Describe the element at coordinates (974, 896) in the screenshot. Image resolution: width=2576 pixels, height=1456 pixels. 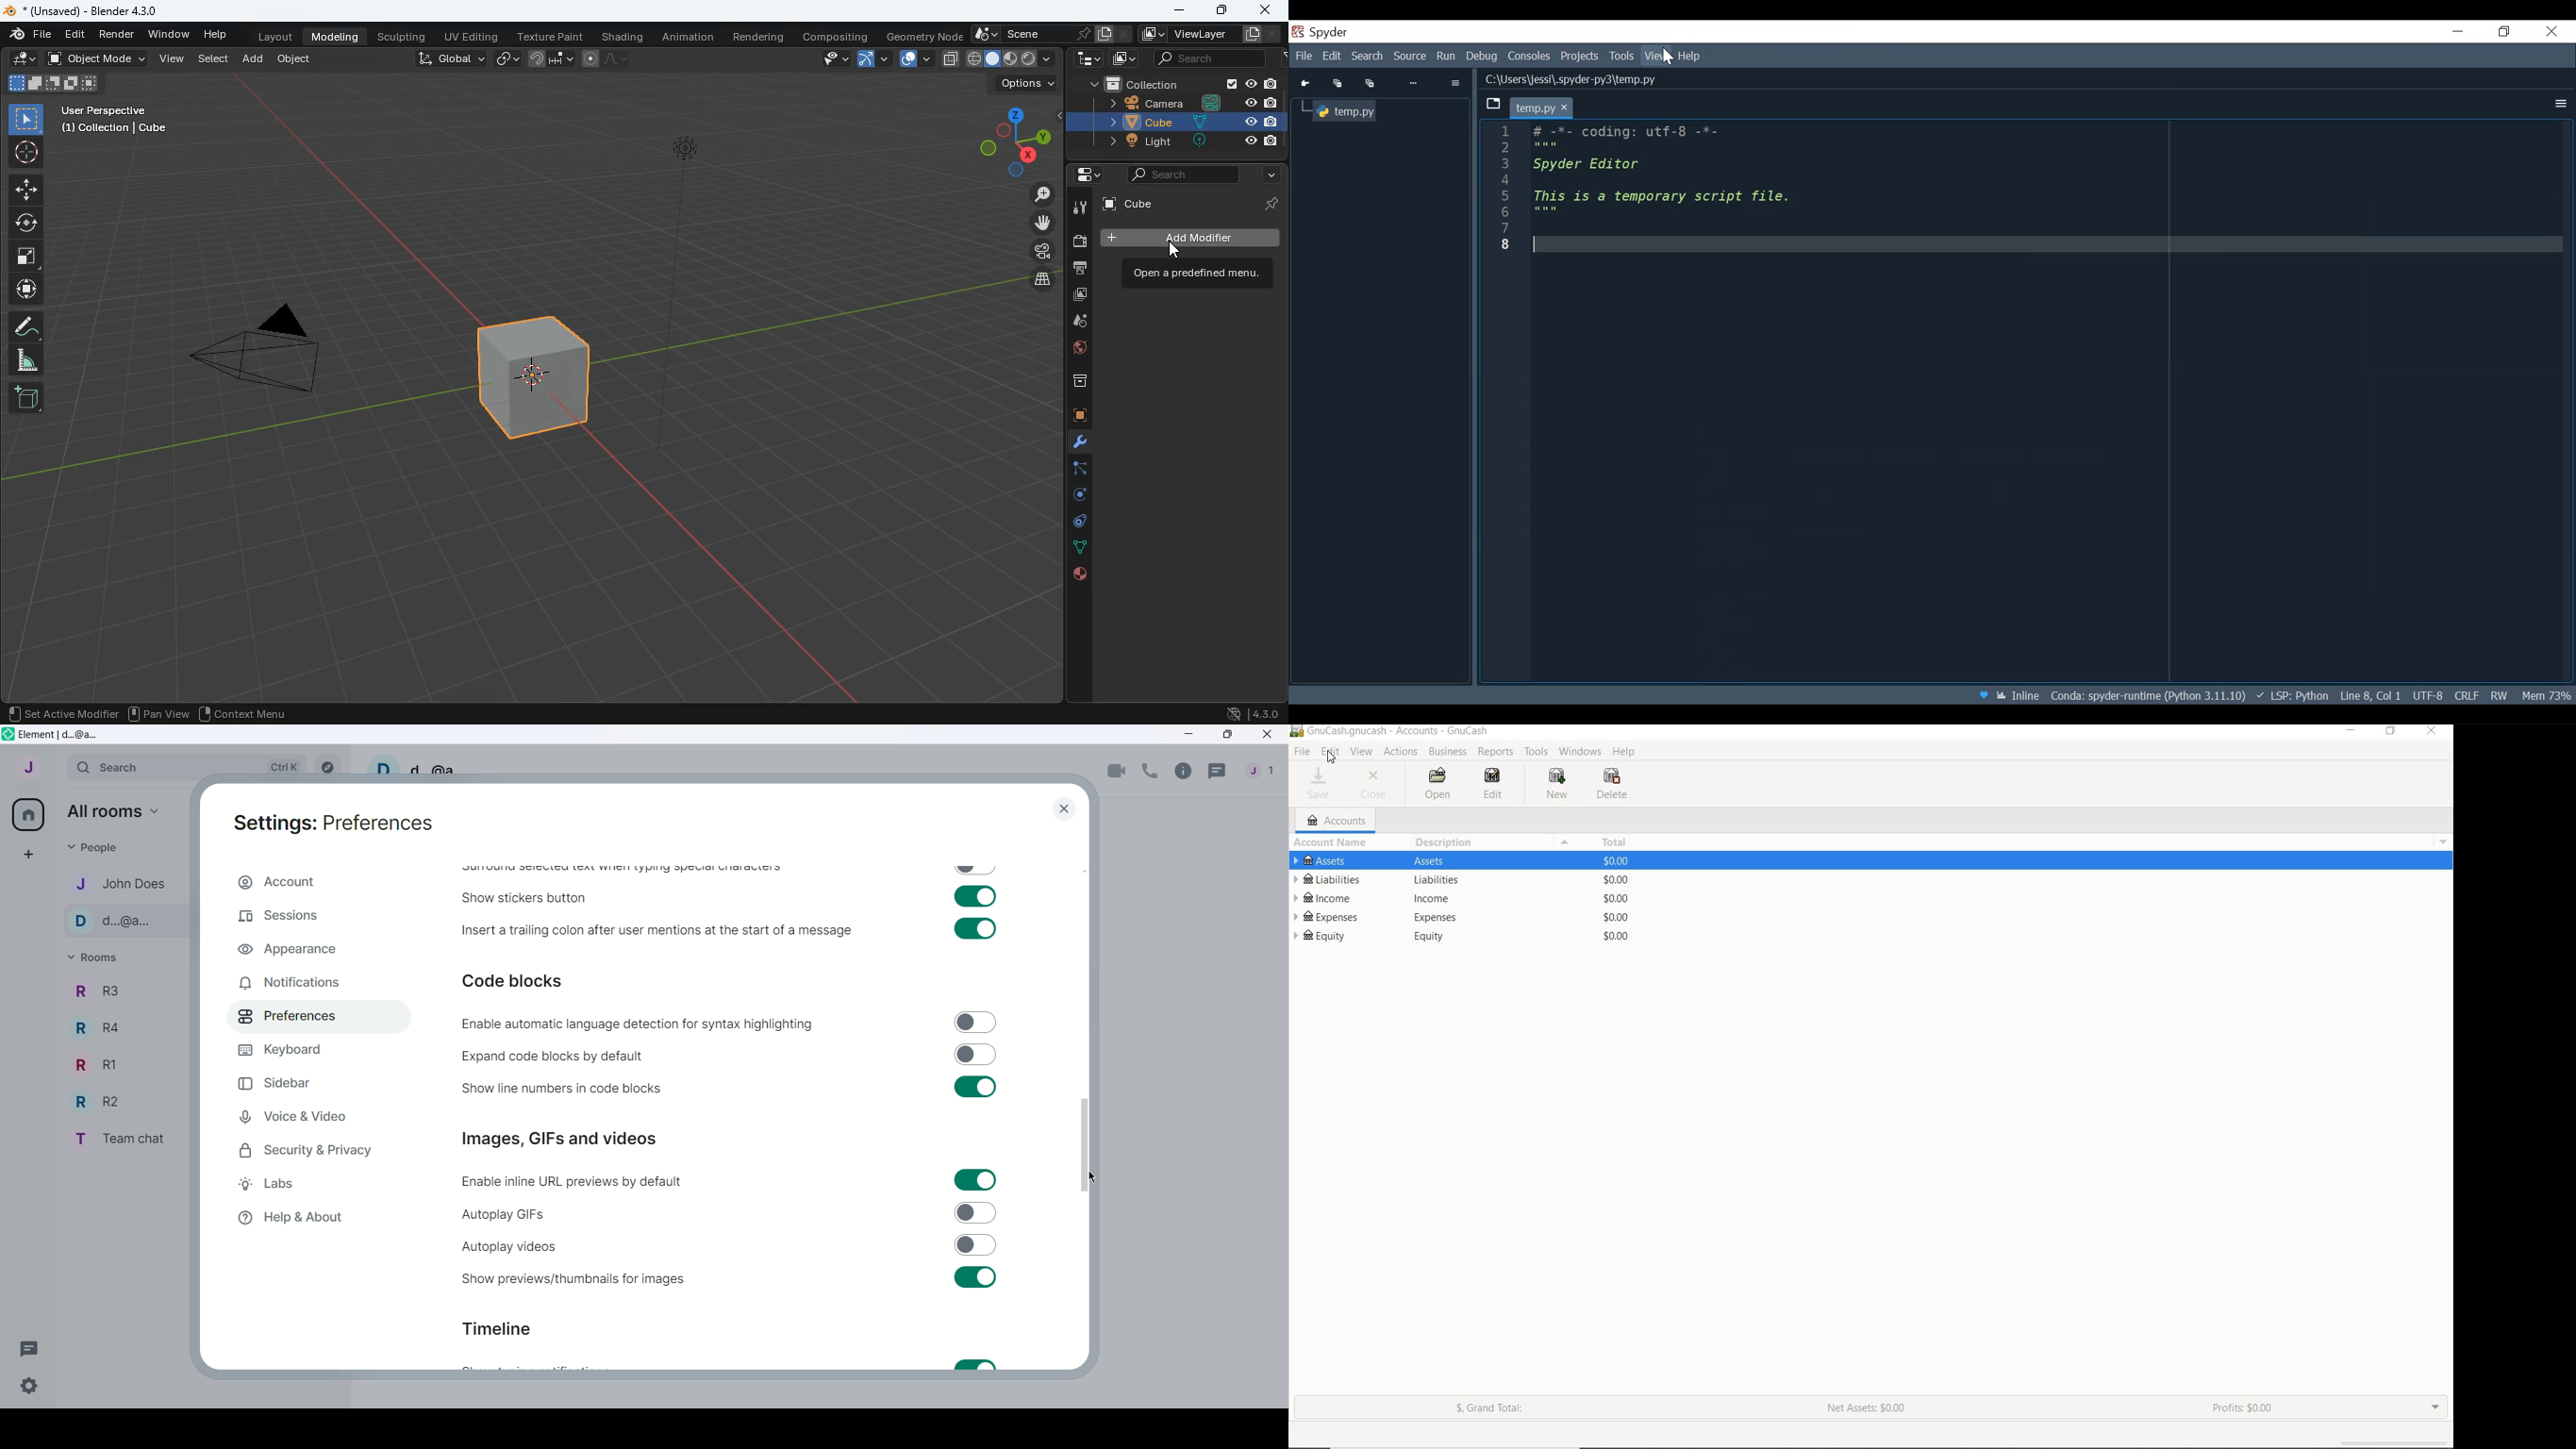
I see `Toggle swtich on for show stickers button` at that location.